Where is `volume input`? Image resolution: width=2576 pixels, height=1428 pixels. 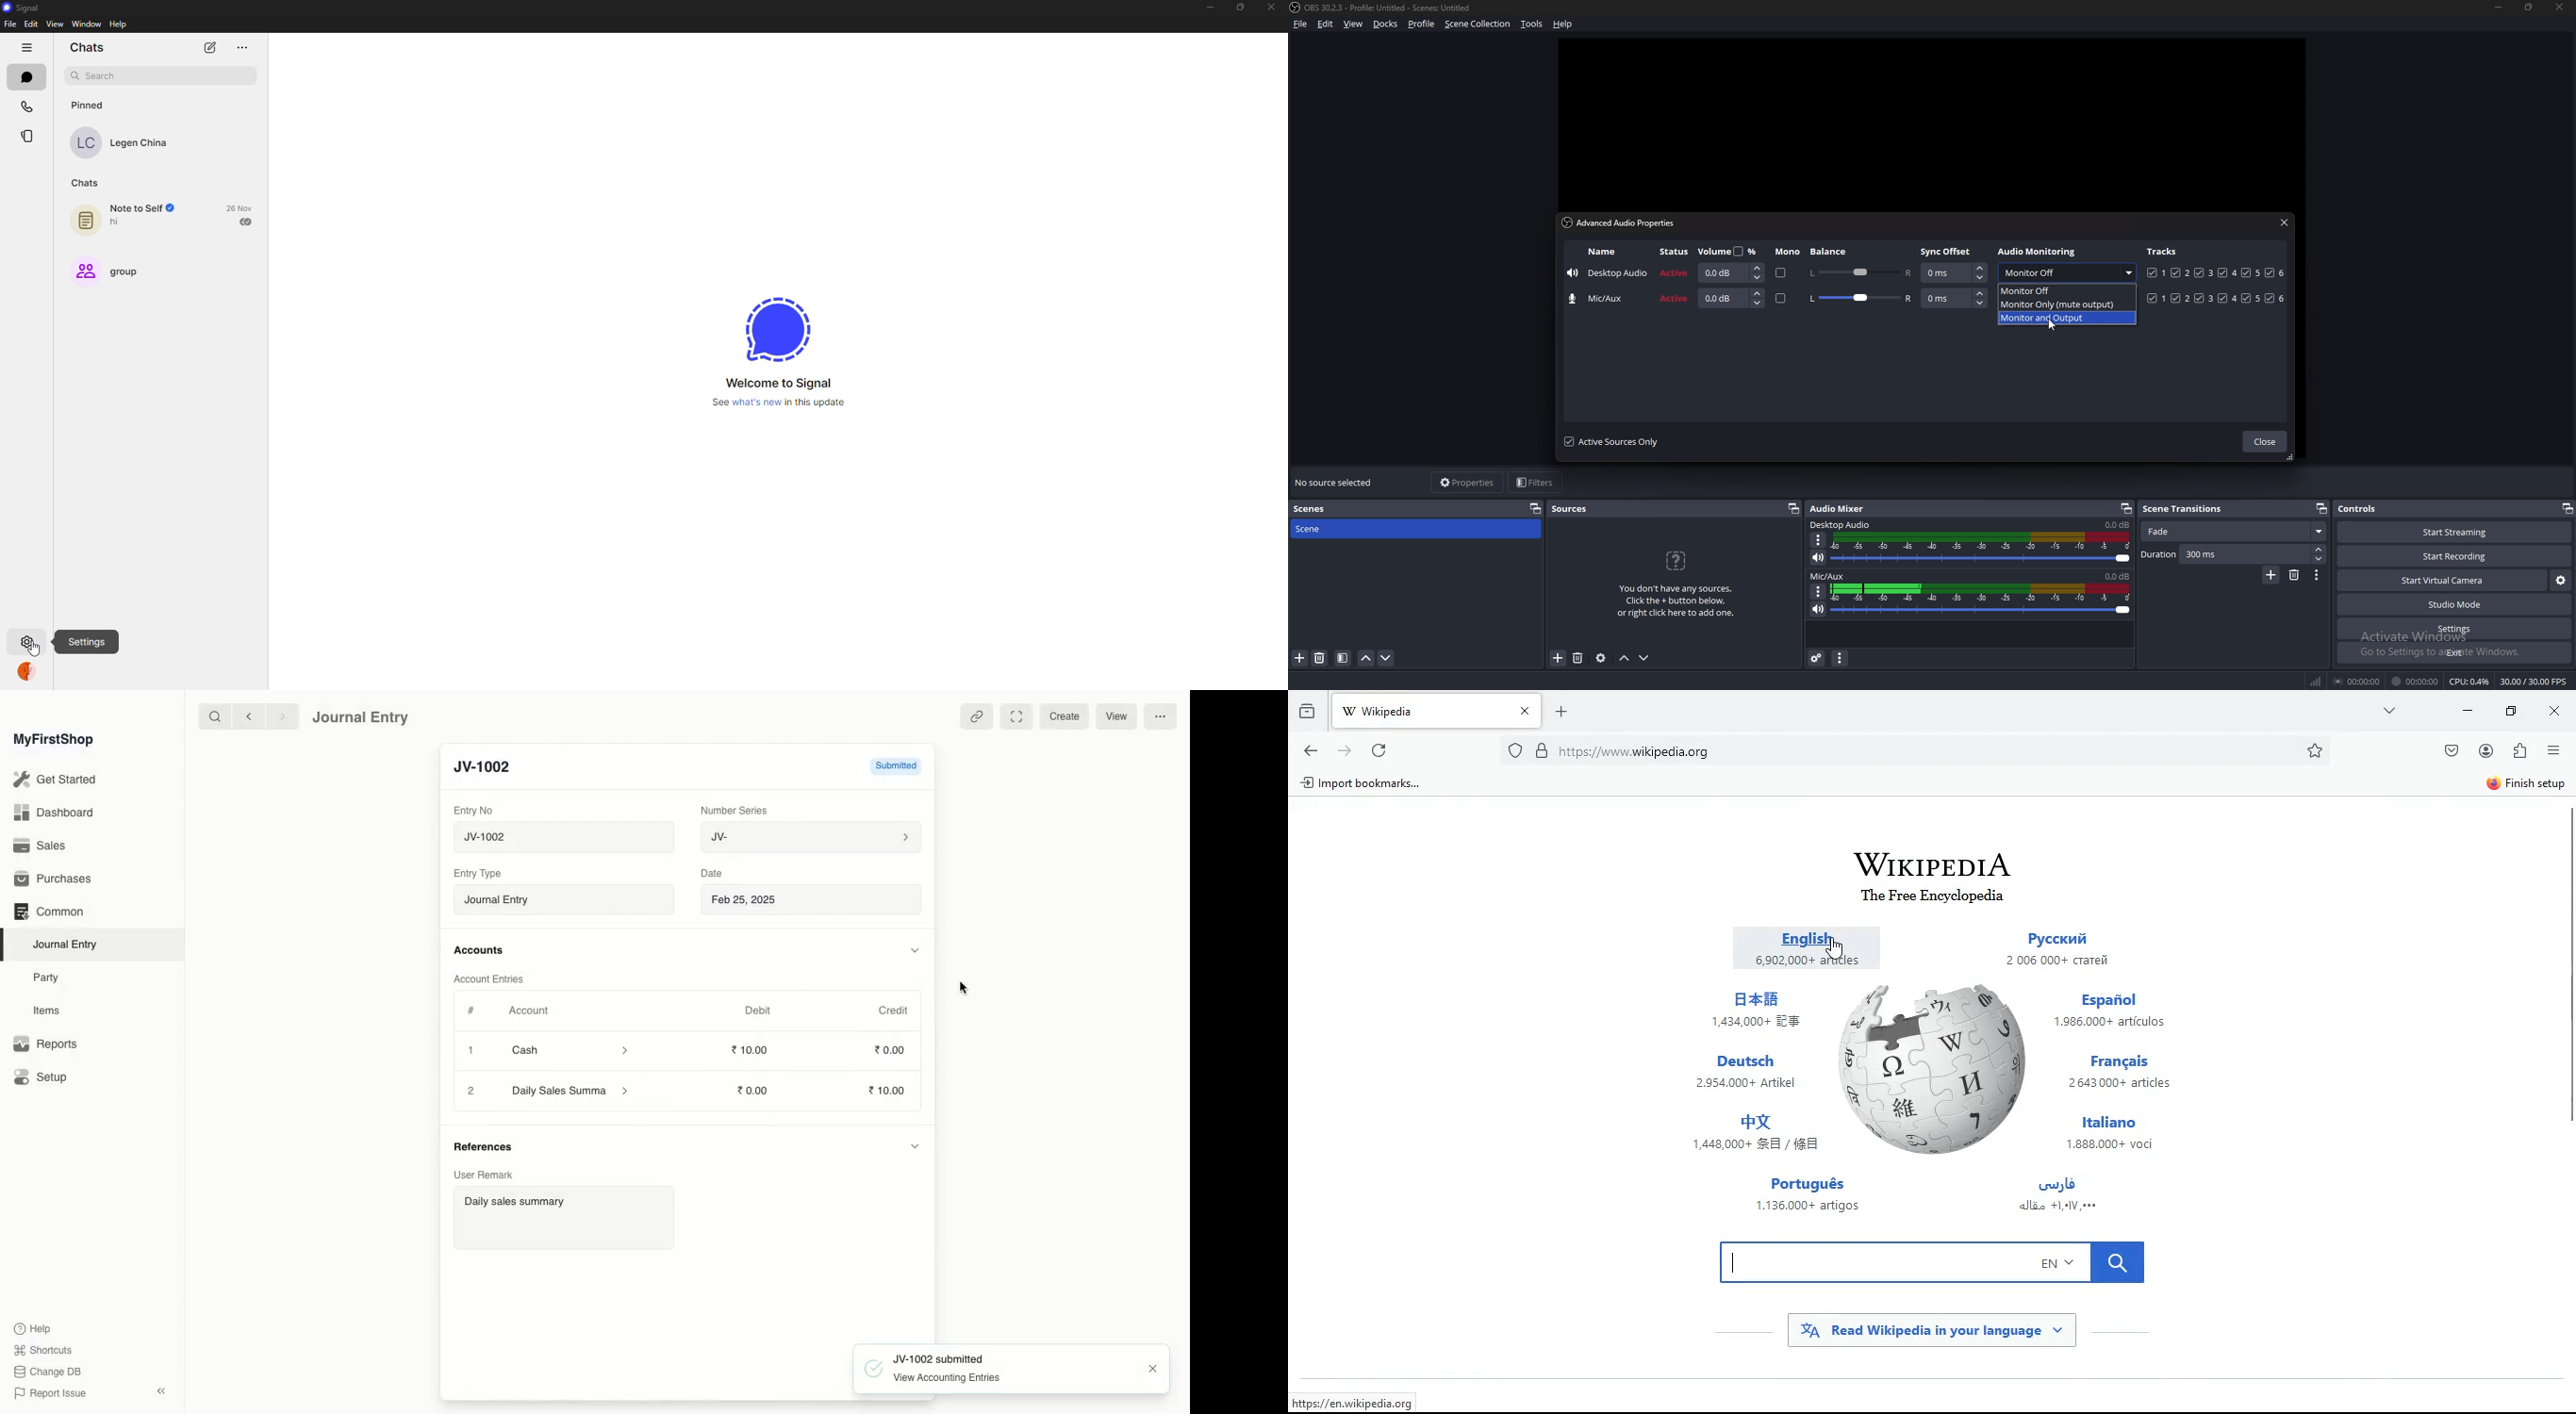 volume input is located at coordinates (1729, 273).